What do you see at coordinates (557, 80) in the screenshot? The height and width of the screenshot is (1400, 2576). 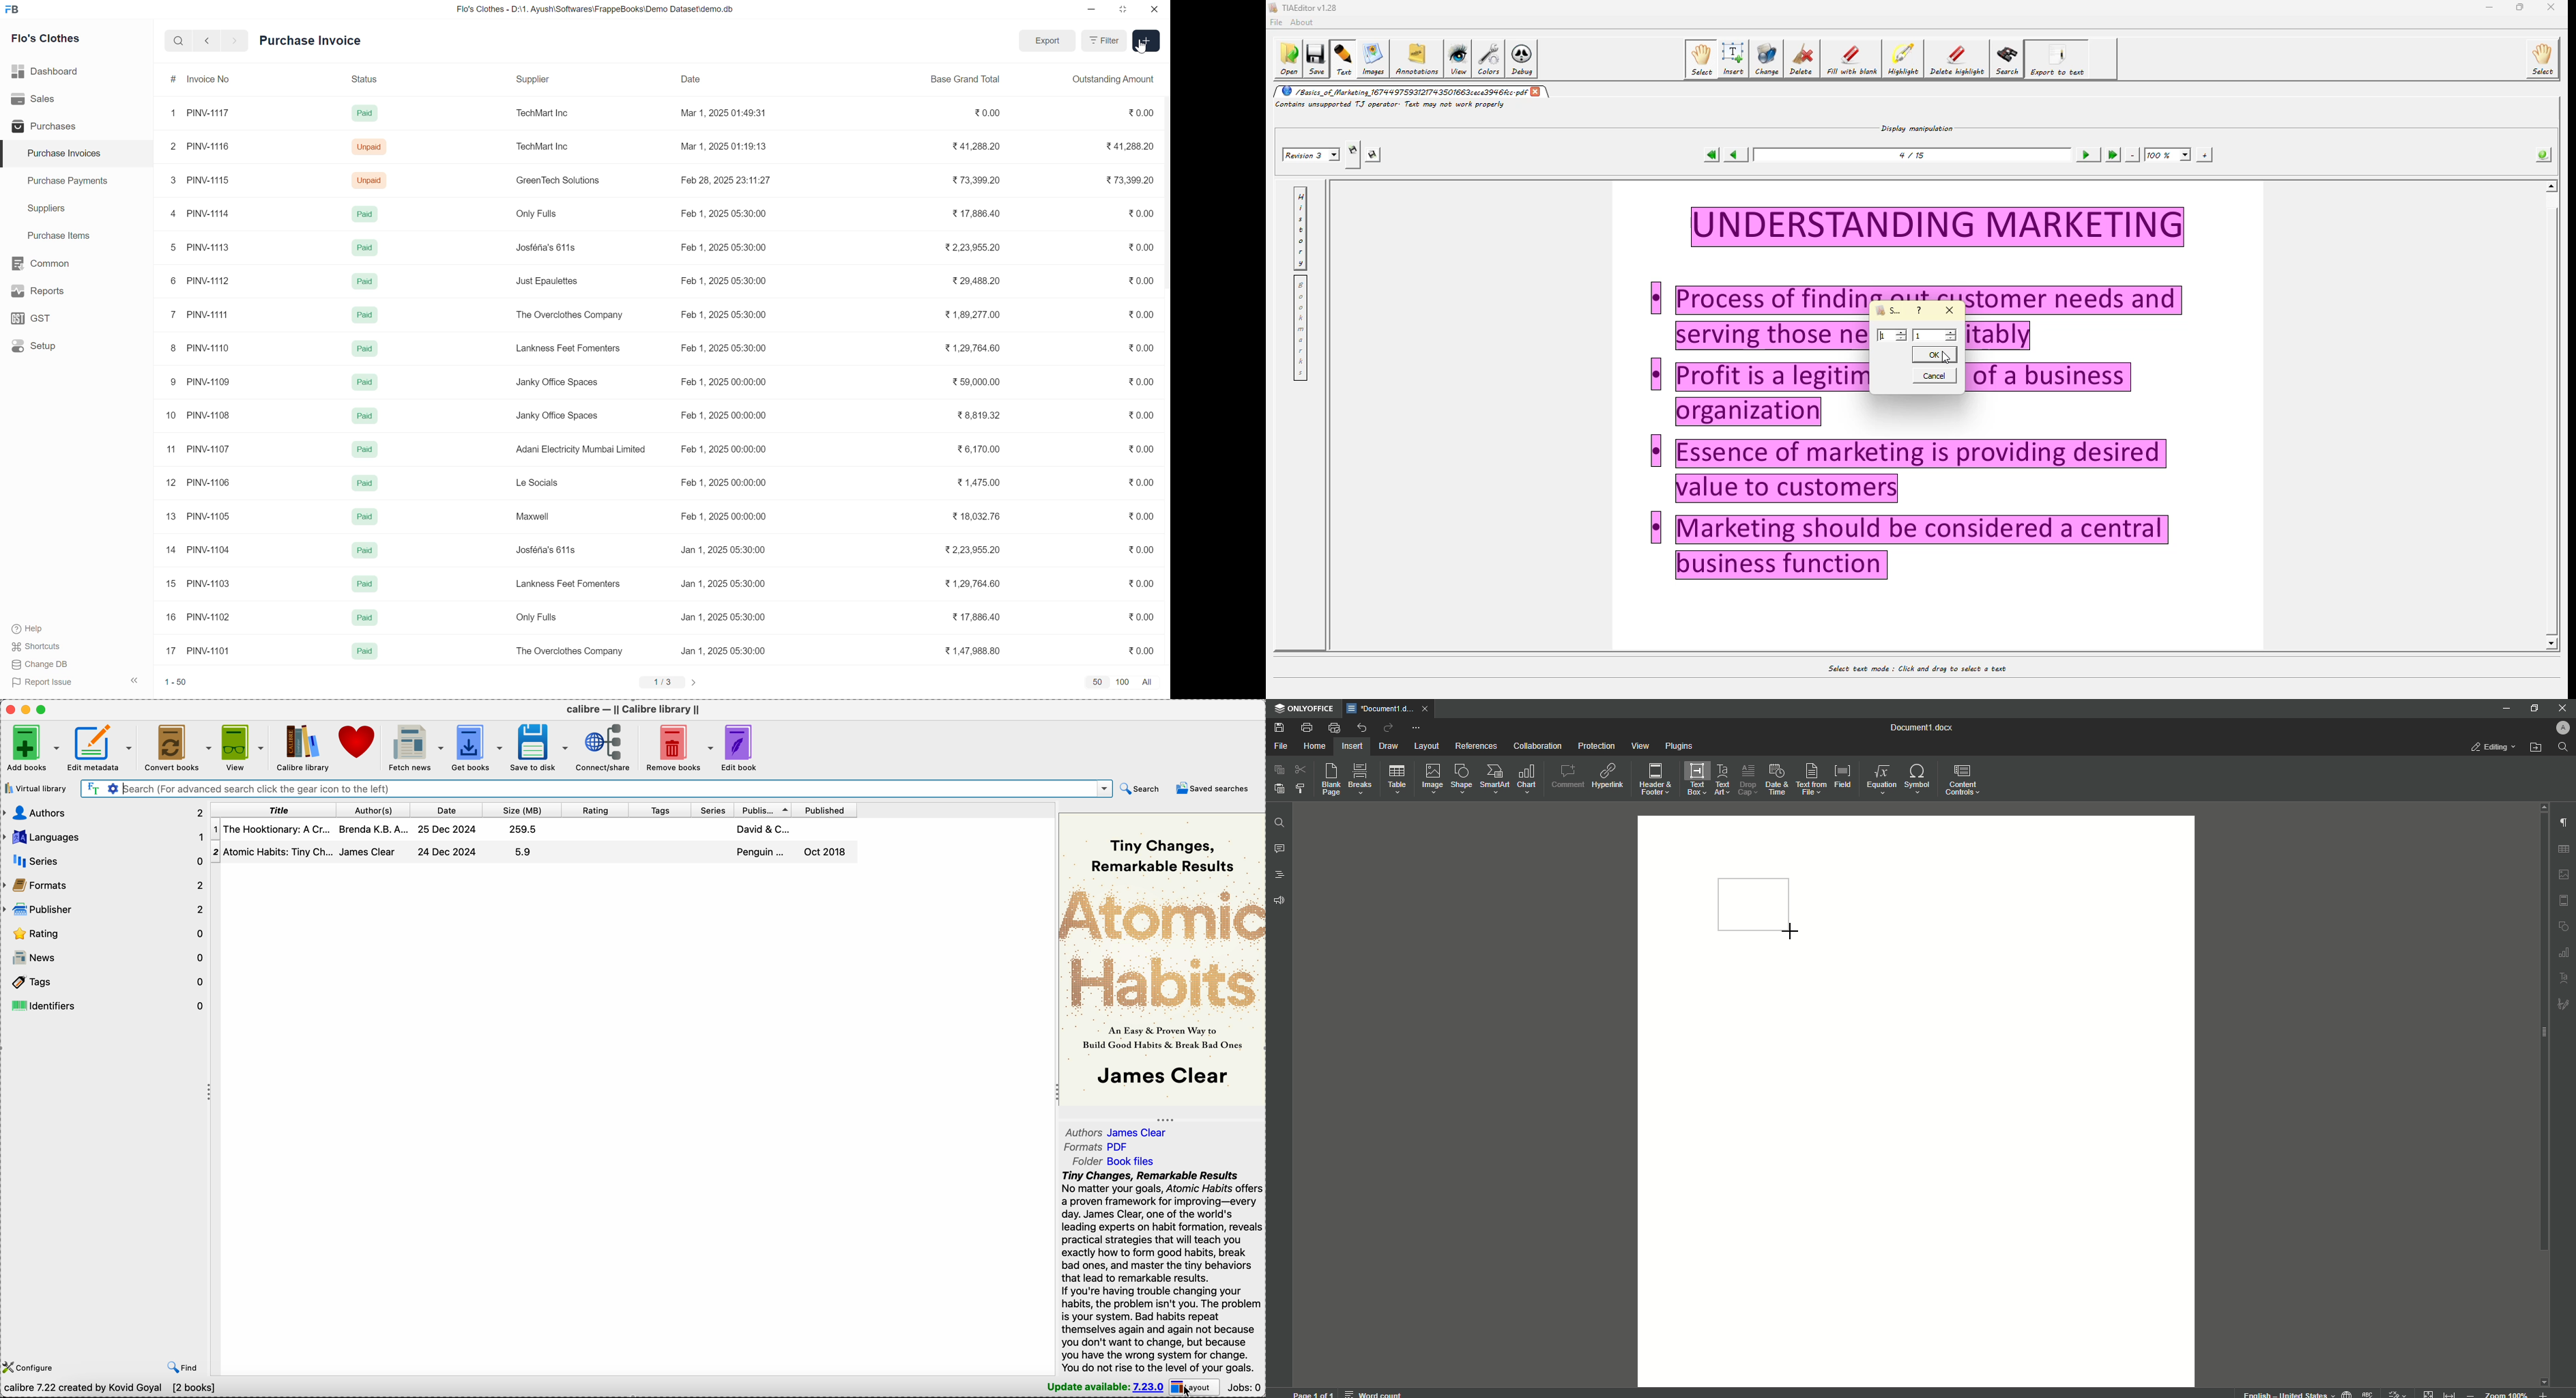 I see `Supplier` at bounding box center [557, 80].